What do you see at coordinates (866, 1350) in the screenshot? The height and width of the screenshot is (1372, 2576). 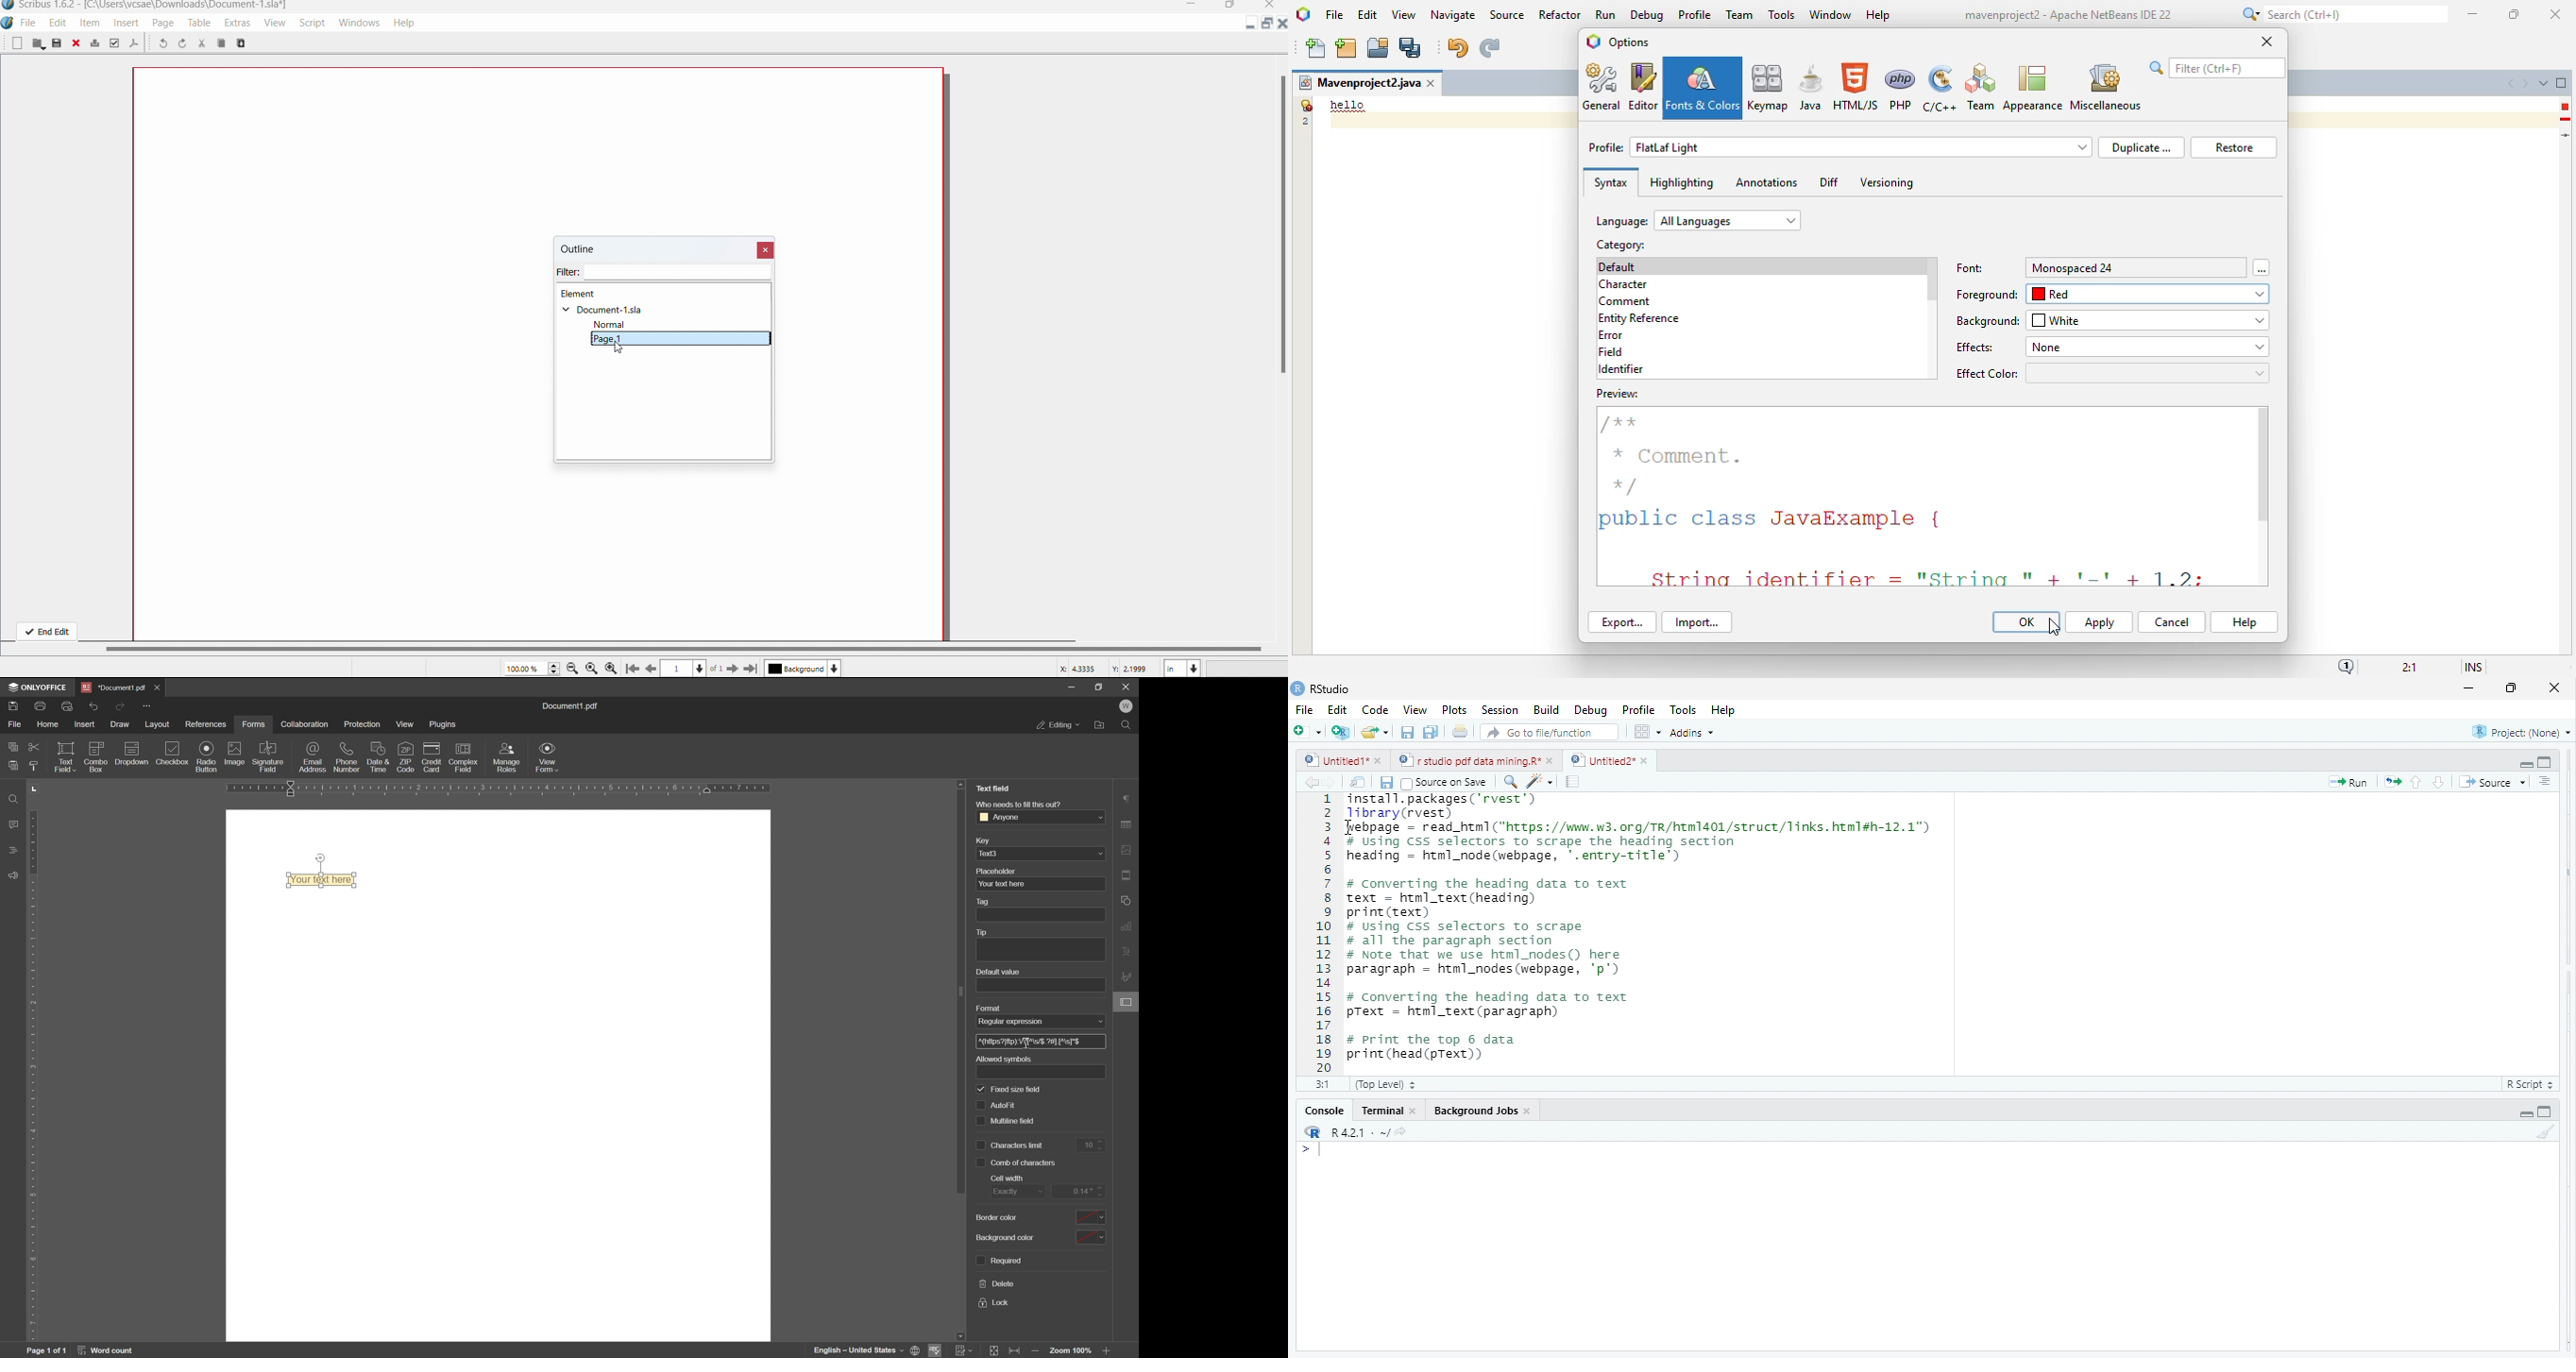 I see `set document language` at bounding box center [866, 1350].